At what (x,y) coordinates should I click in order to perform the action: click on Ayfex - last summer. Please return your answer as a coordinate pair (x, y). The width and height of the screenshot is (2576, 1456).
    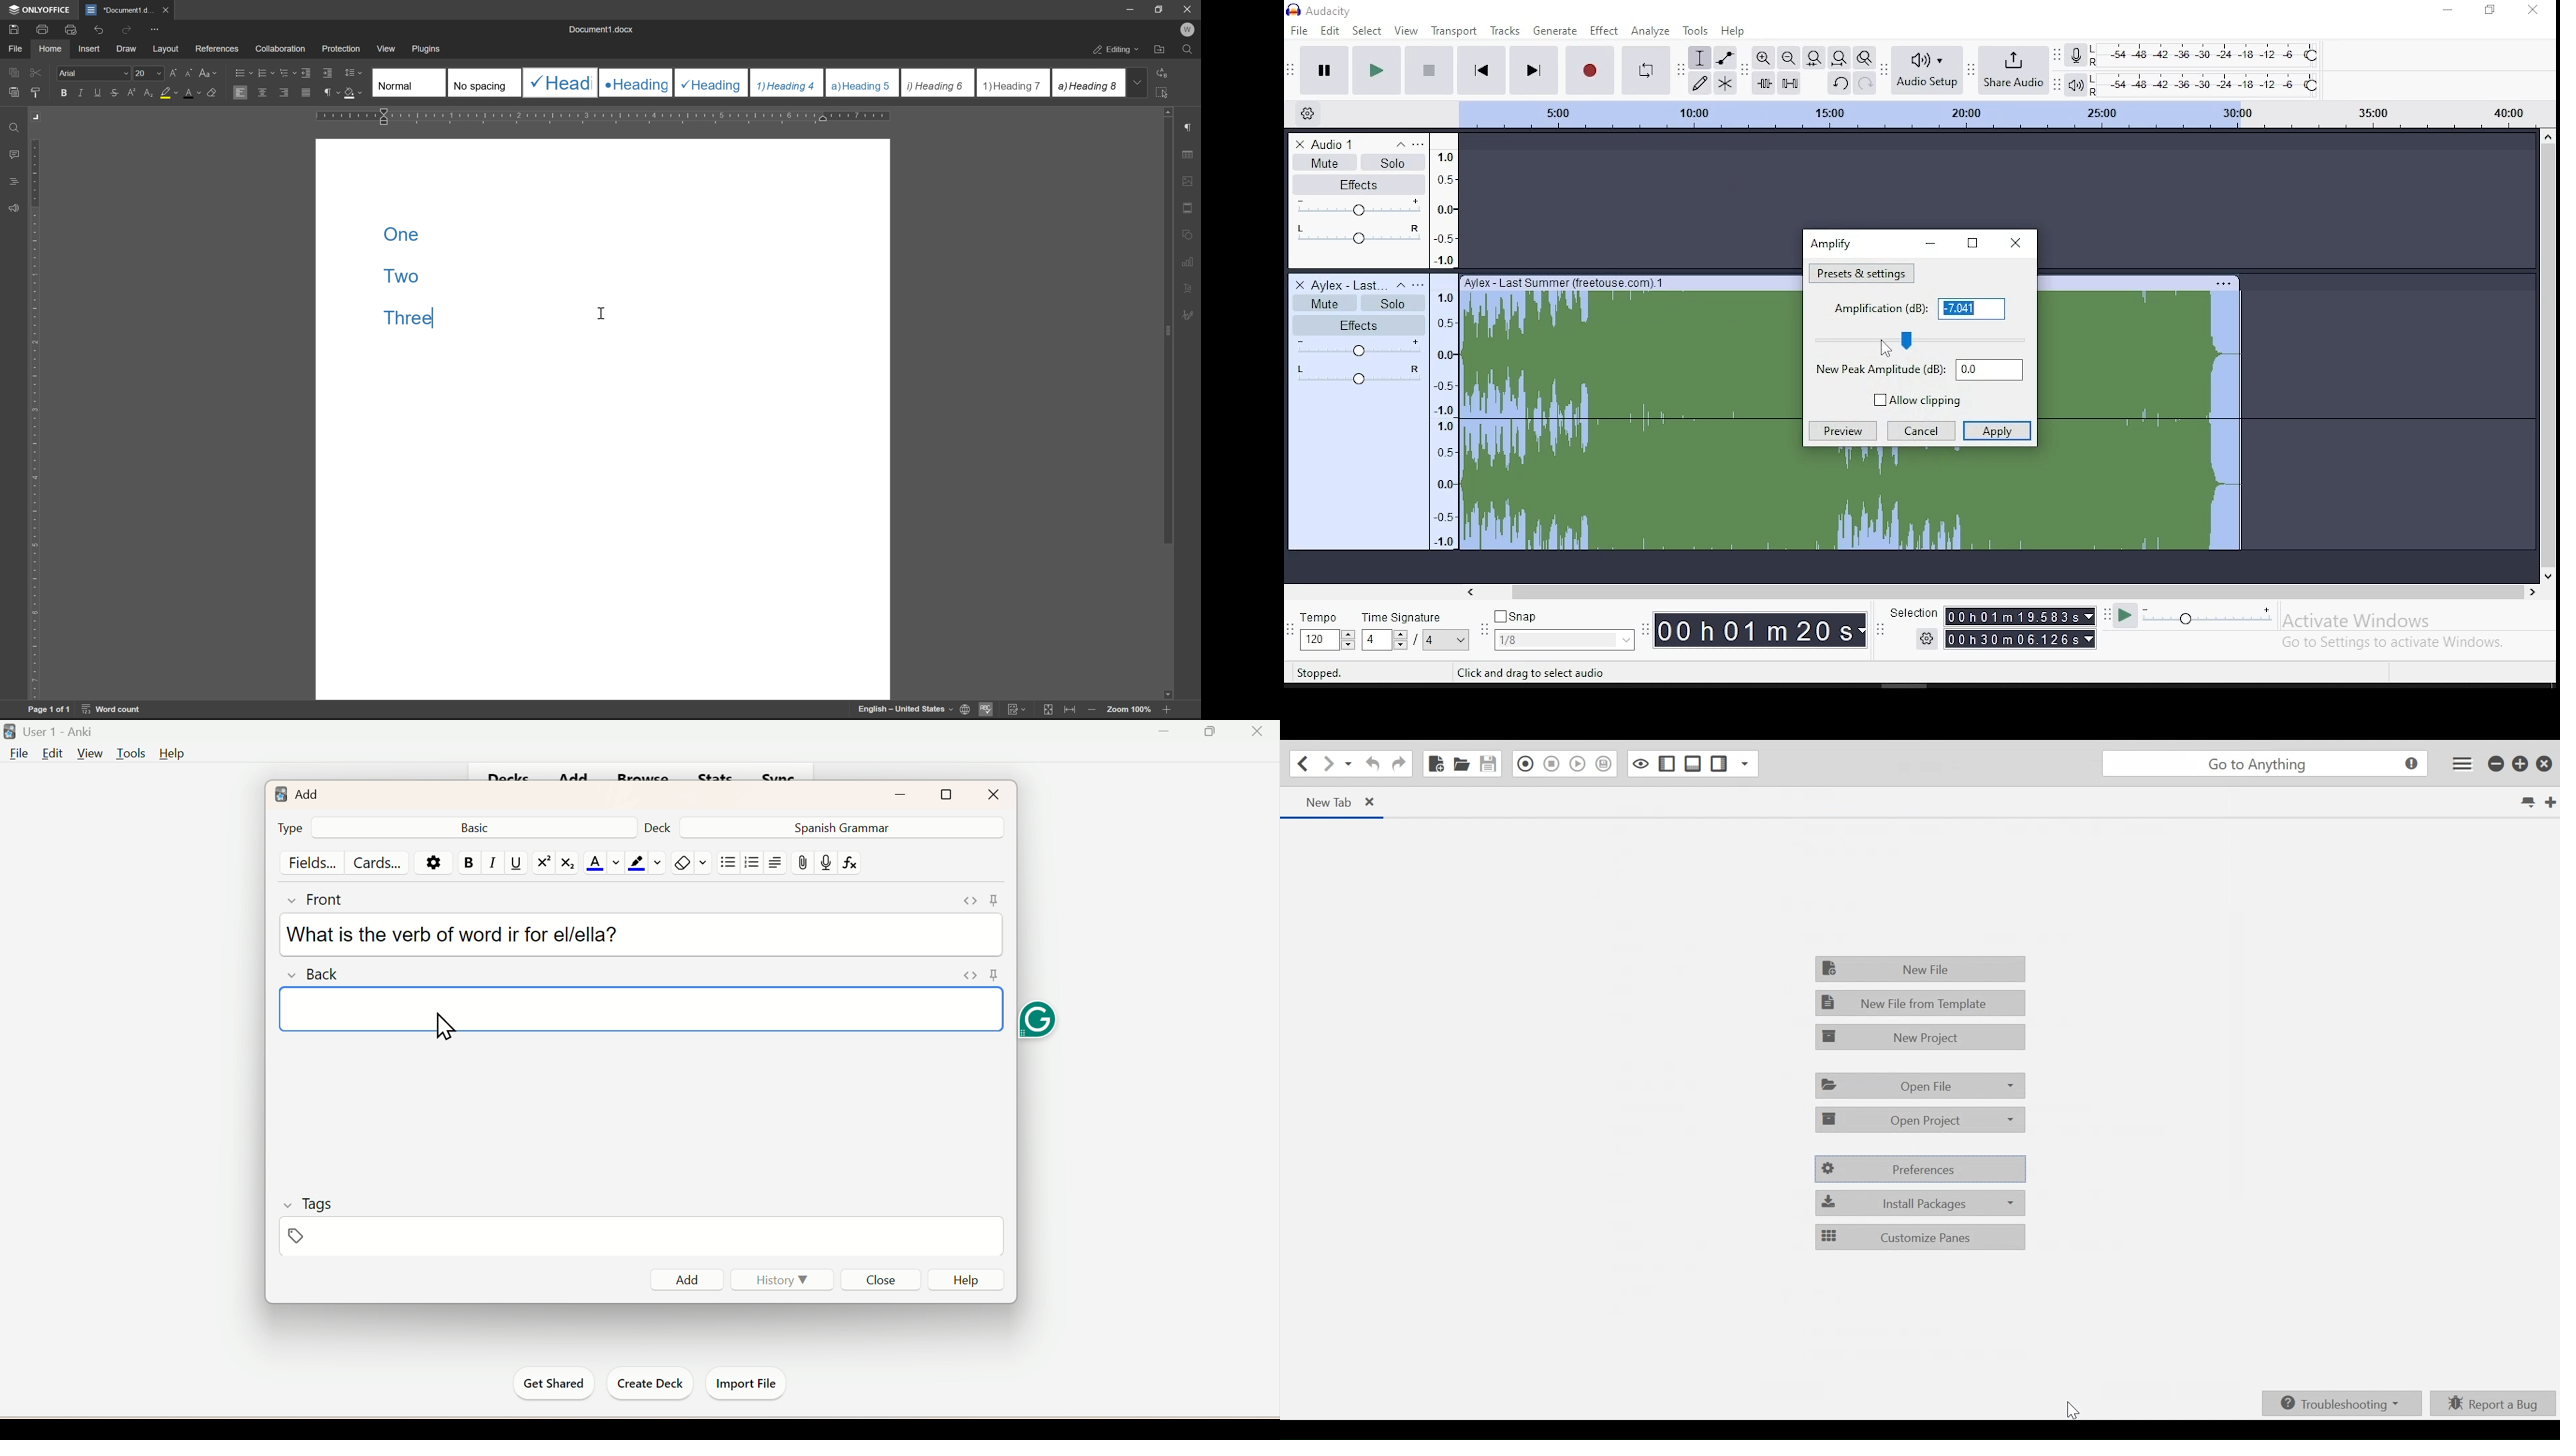
    Looking at the image, I should click on (1563, 285).